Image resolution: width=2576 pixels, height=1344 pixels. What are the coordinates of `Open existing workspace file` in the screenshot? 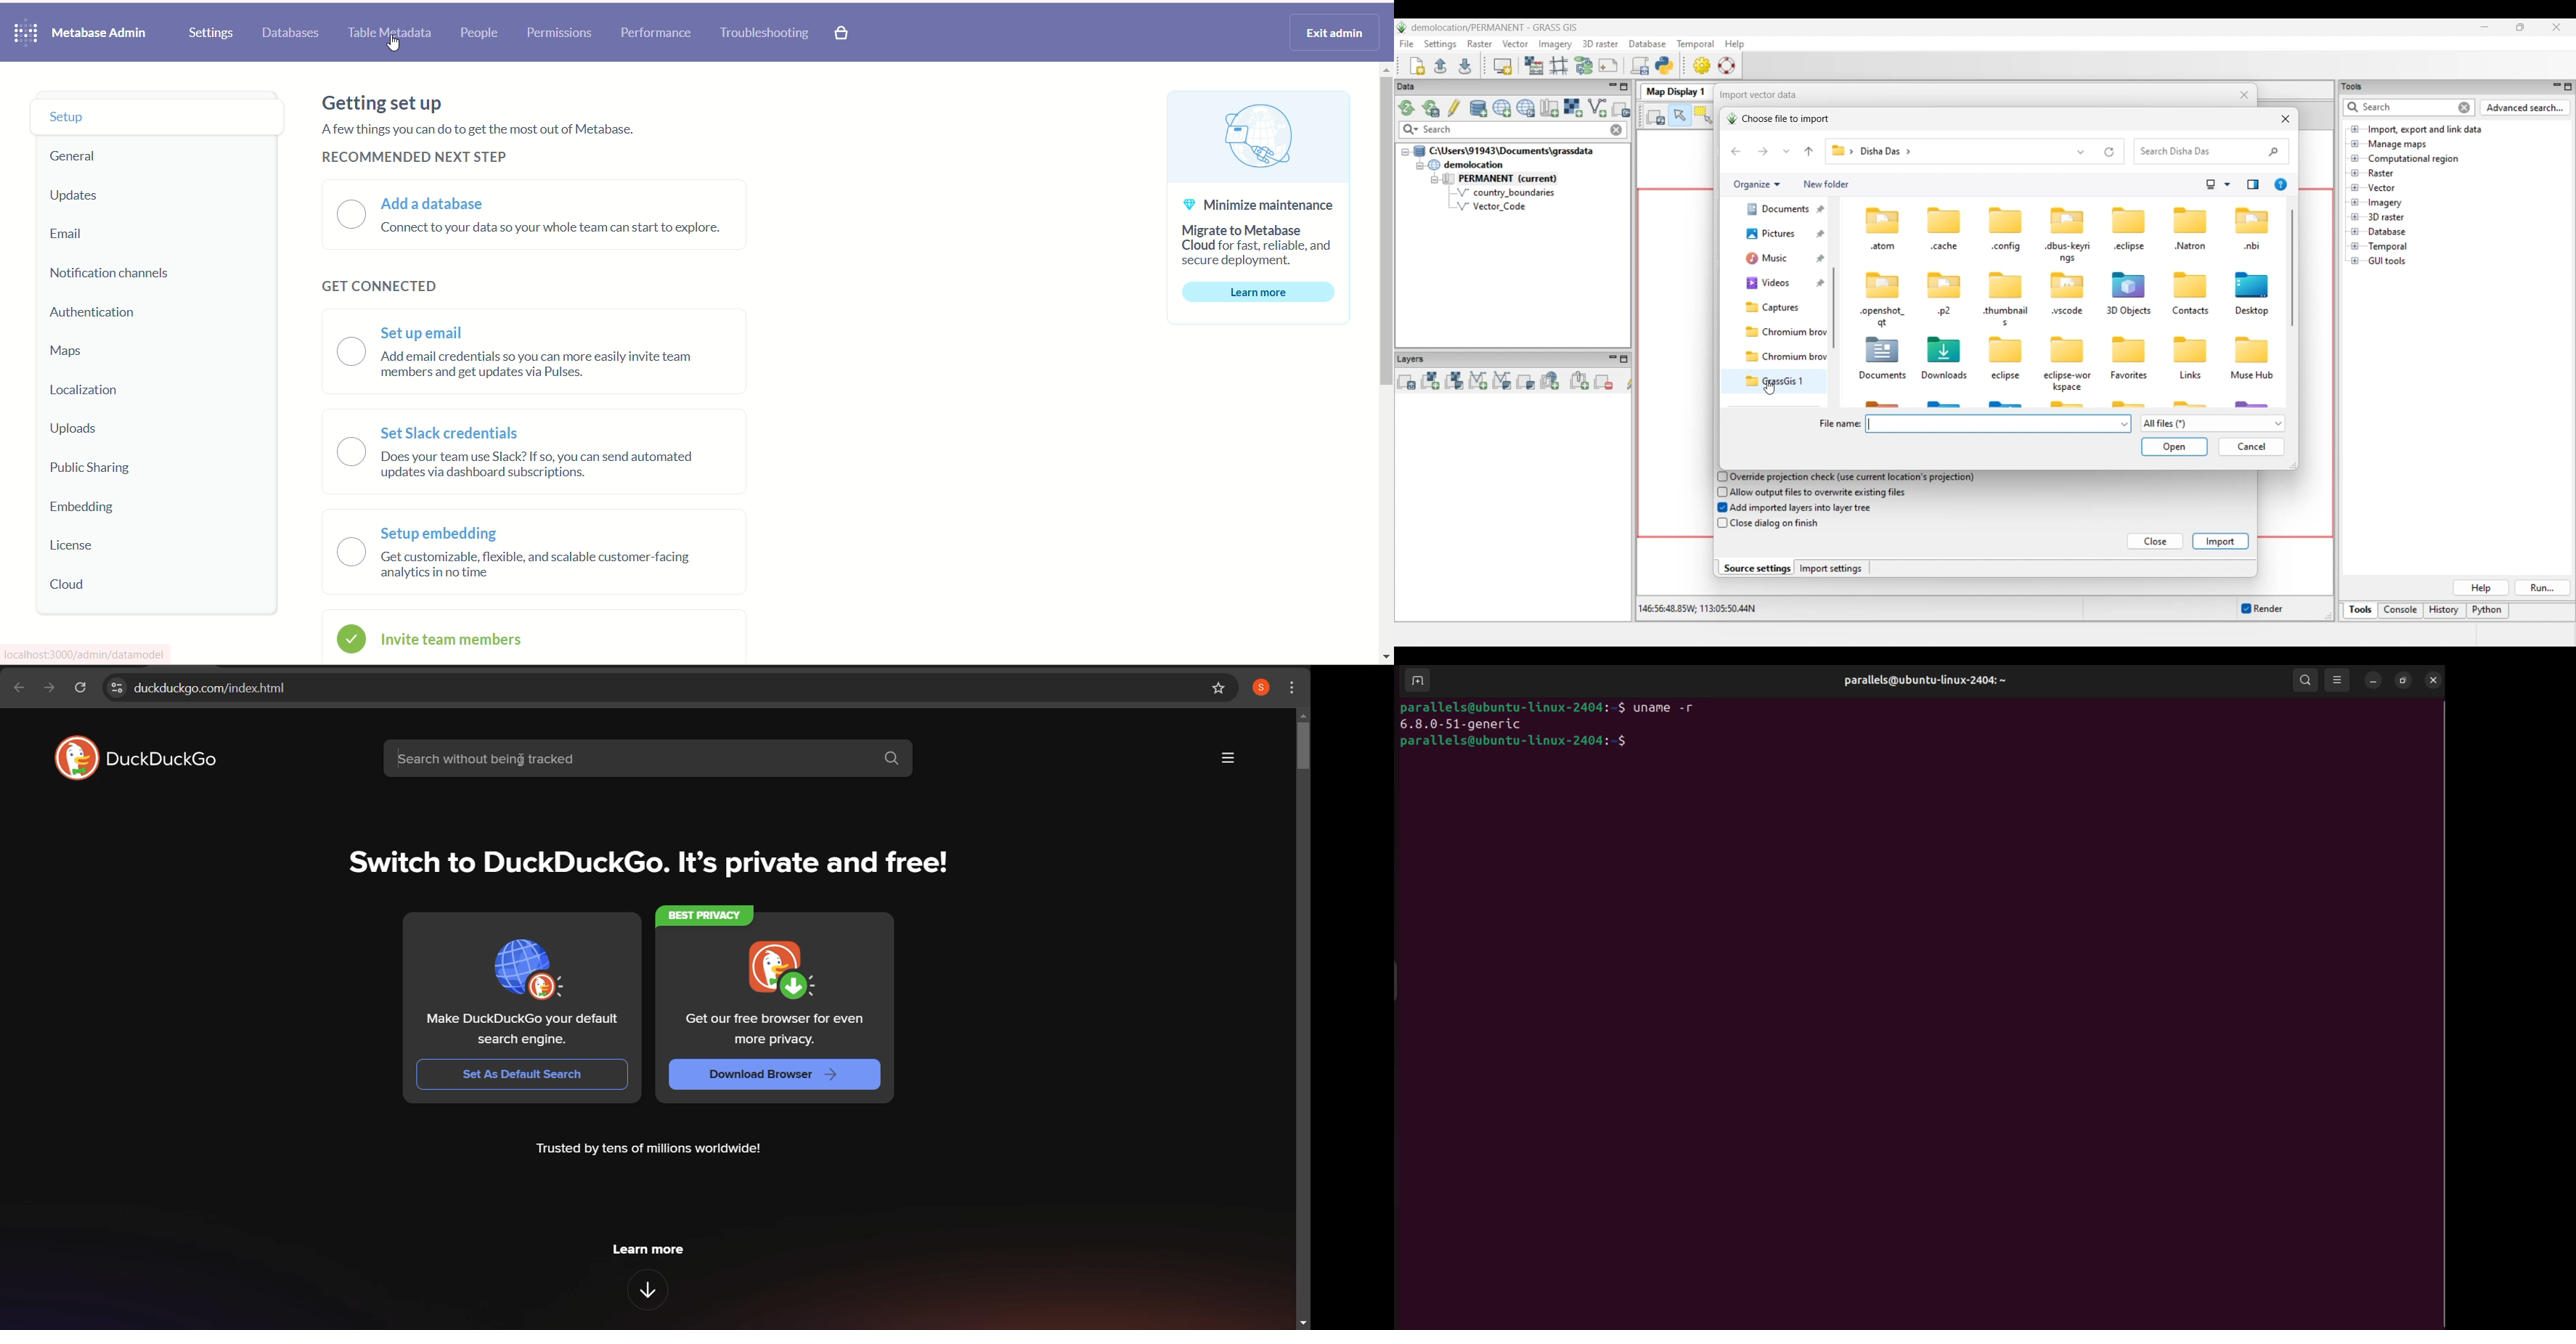 It's located at (1440, 65).